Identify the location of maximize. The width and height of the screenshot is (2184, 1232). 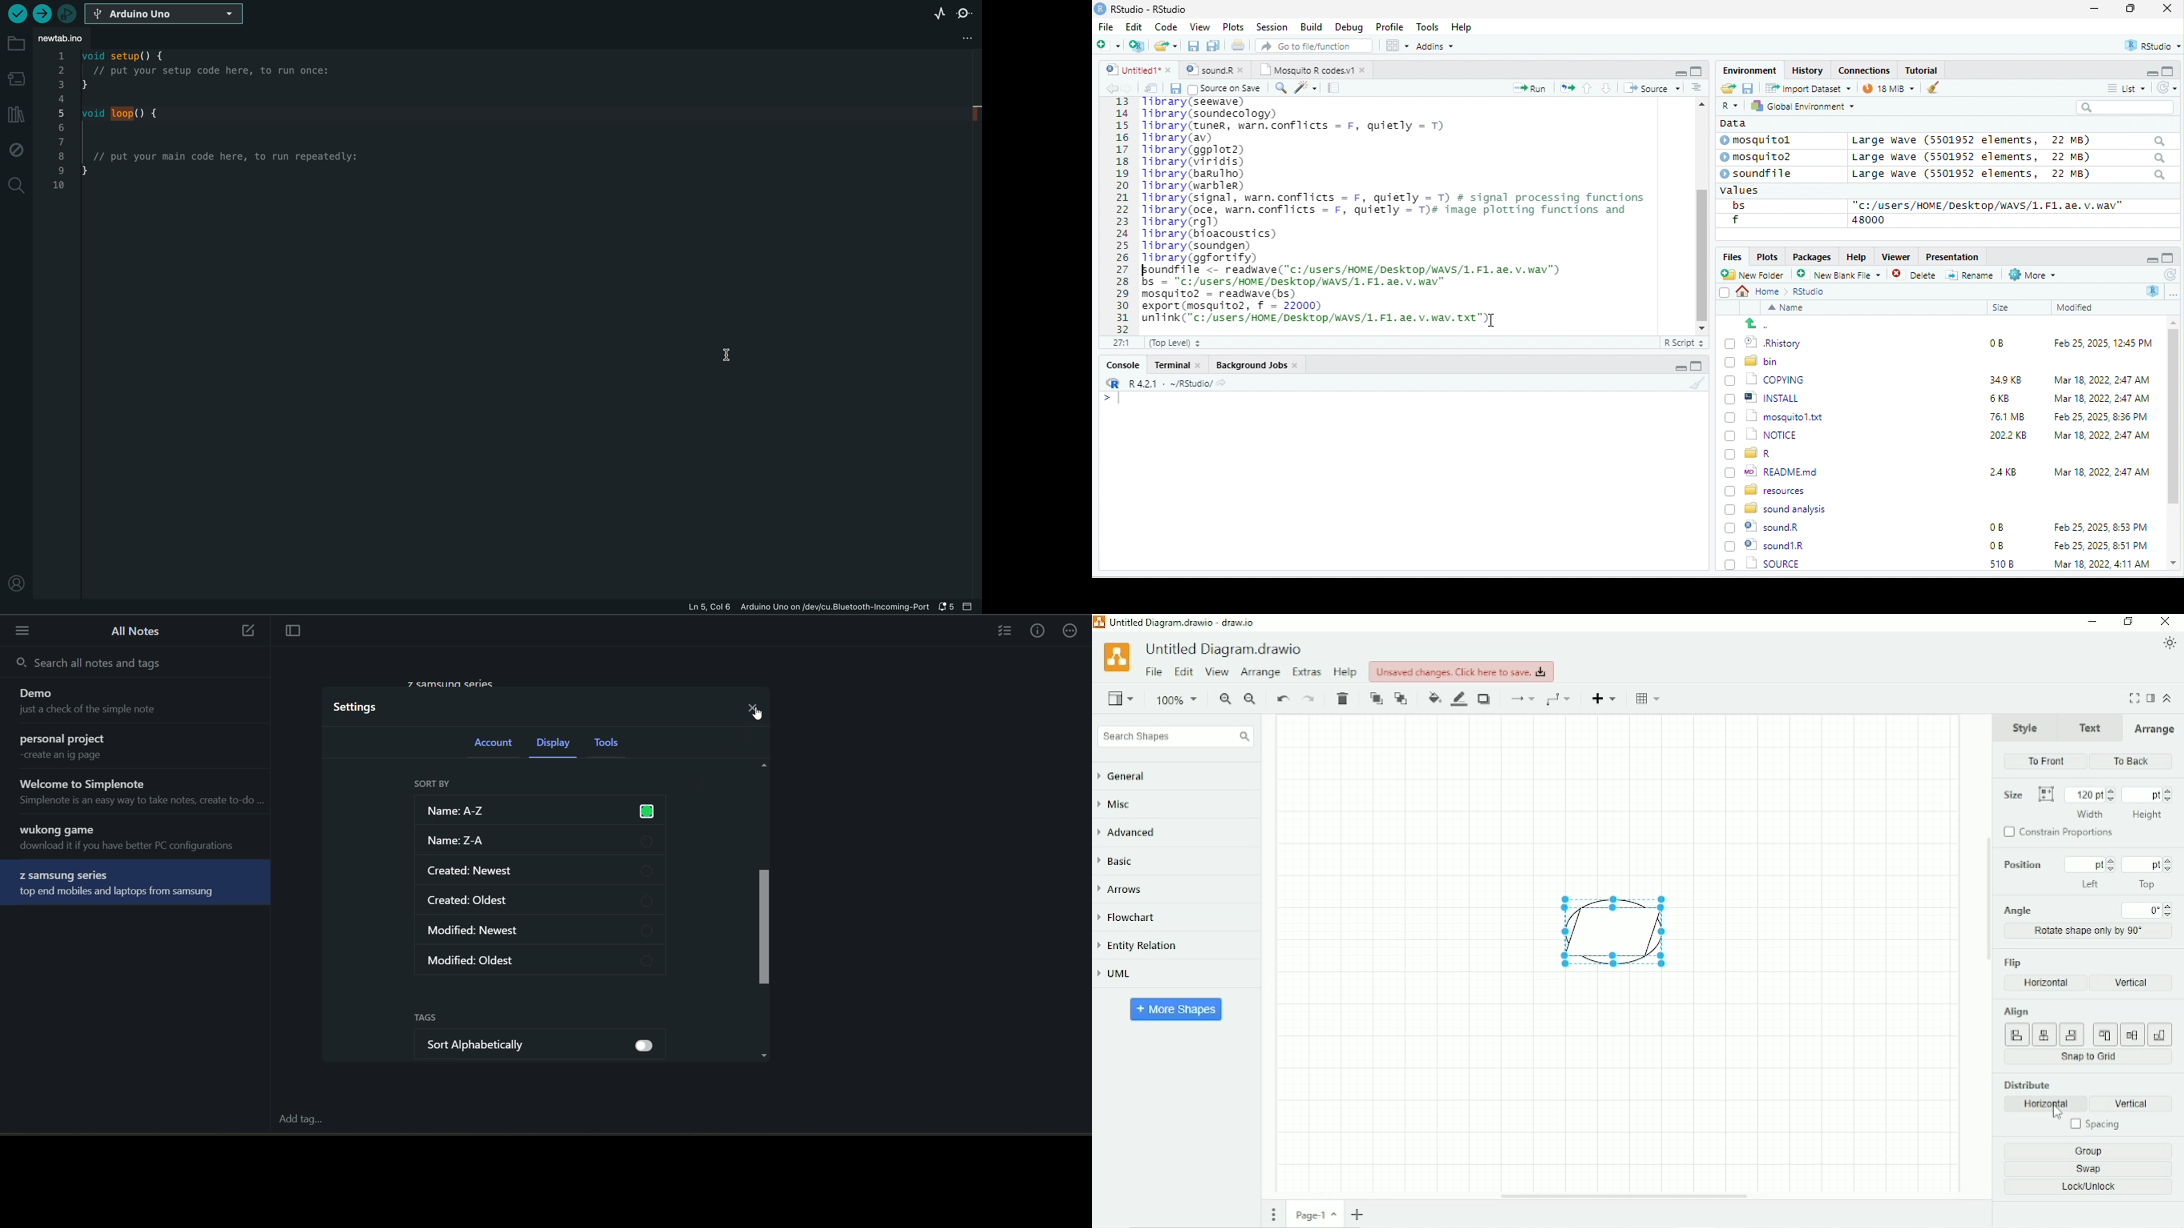
(1696, 71).